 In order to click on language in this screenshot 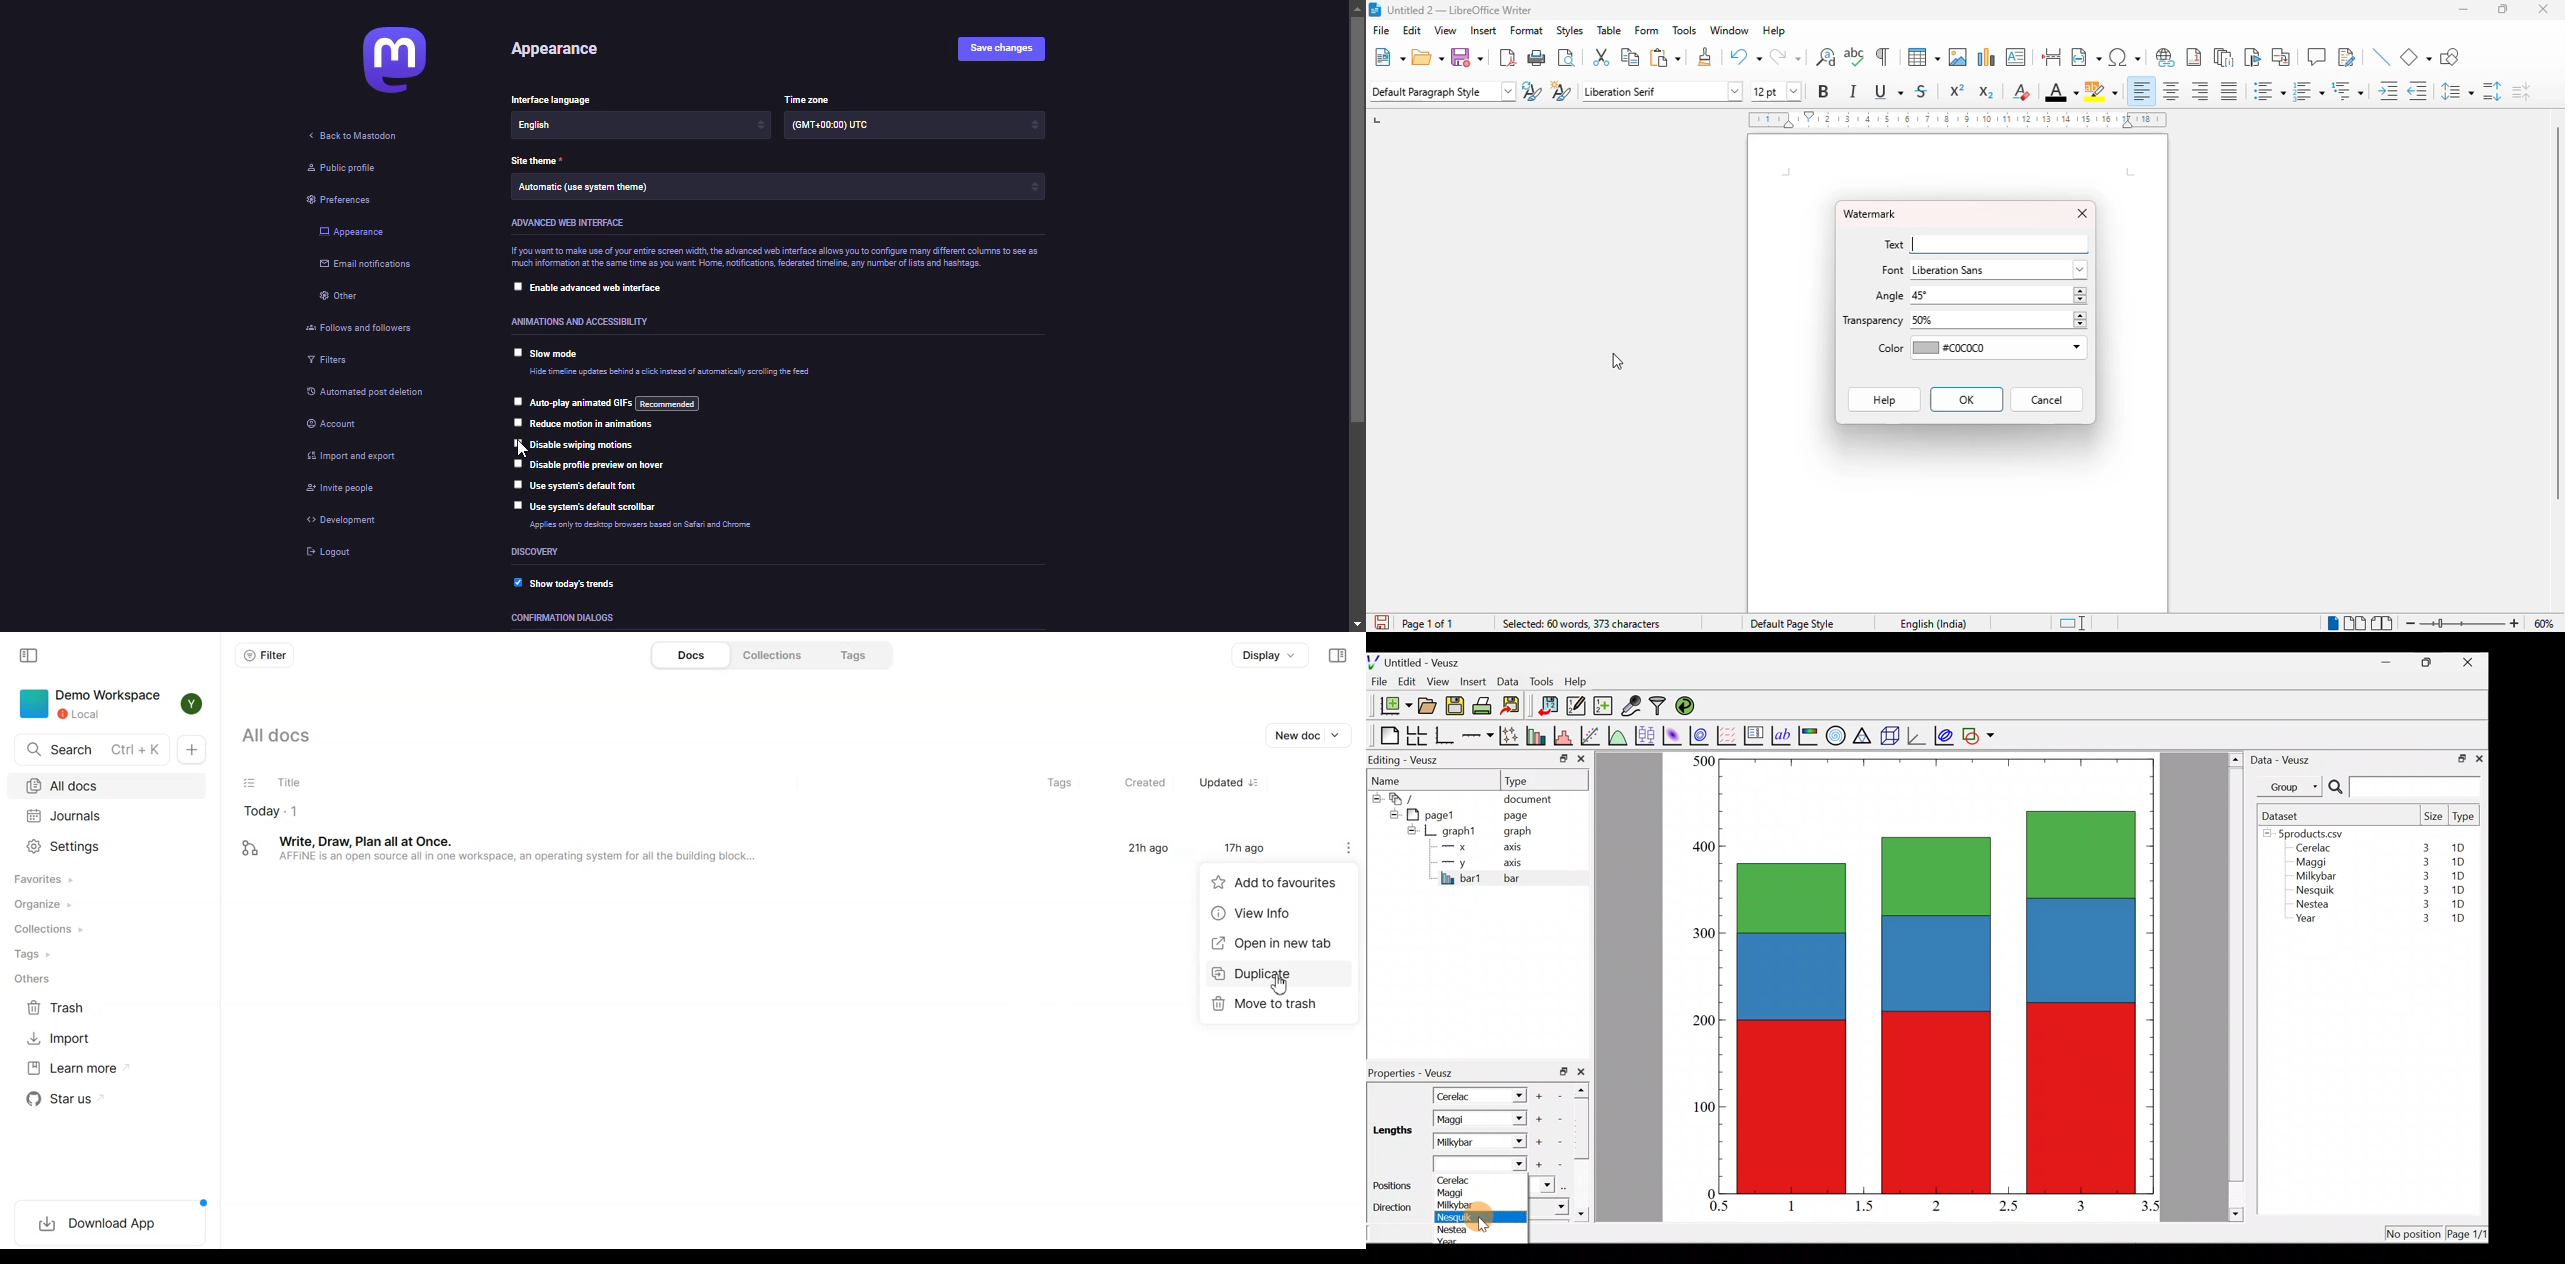, I will do `click(565, 129)`.